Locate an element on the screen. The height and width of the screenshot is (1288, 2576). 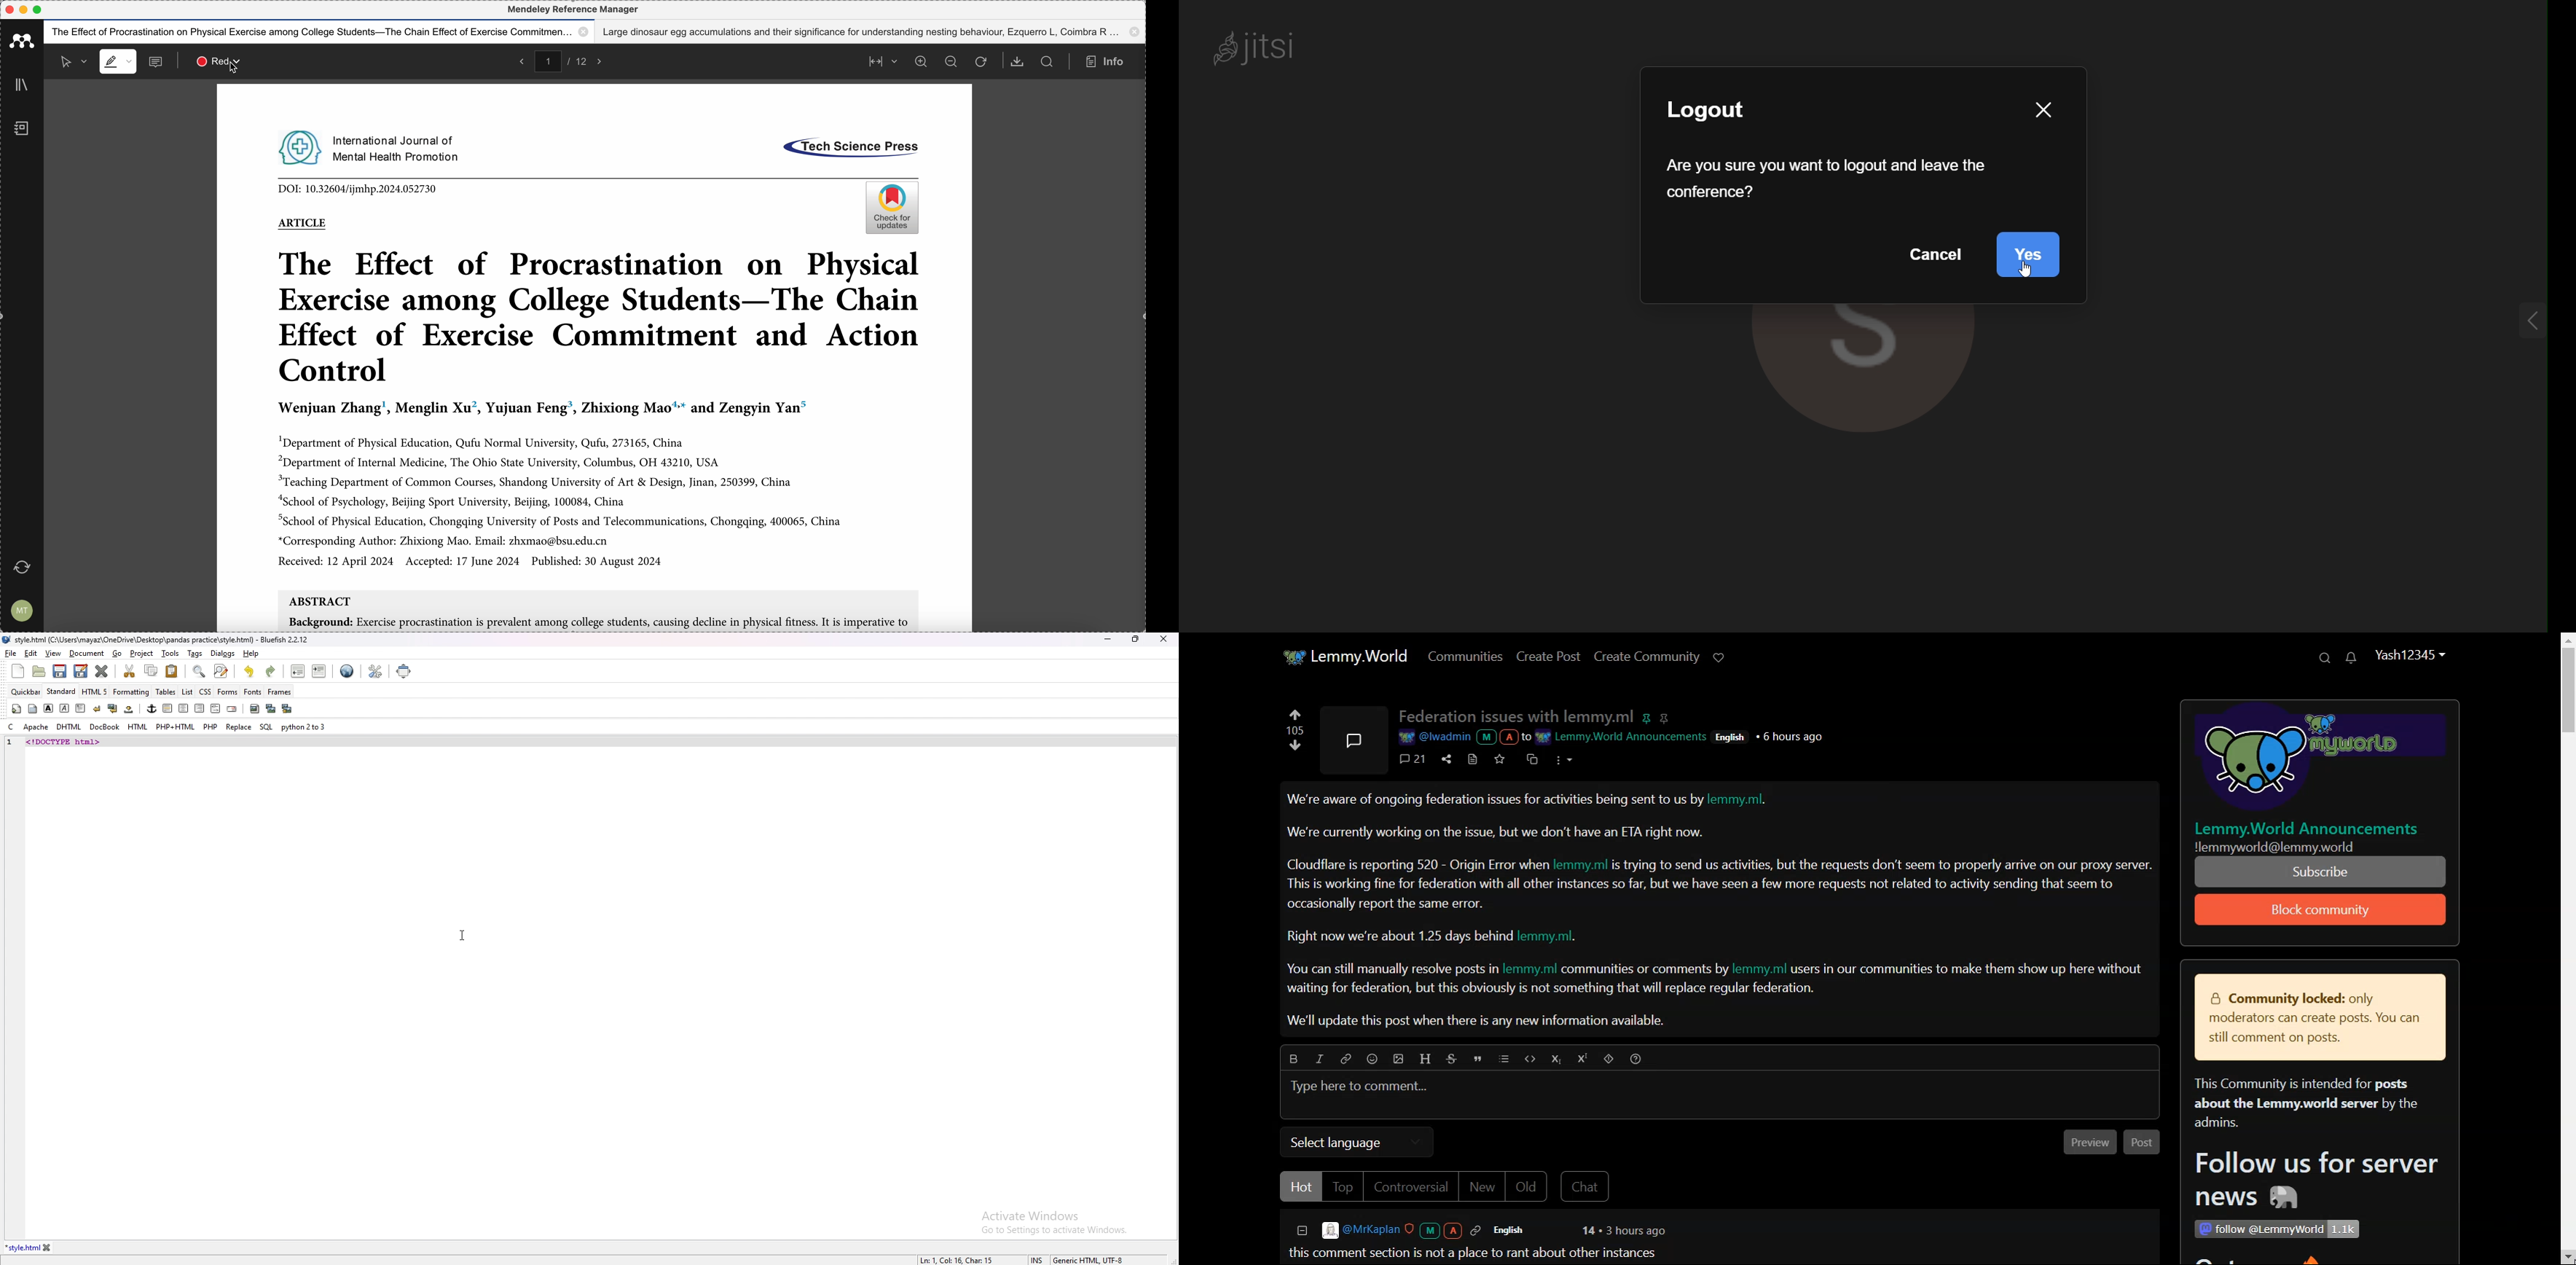
Header is located at coordinates (1426, 1059).